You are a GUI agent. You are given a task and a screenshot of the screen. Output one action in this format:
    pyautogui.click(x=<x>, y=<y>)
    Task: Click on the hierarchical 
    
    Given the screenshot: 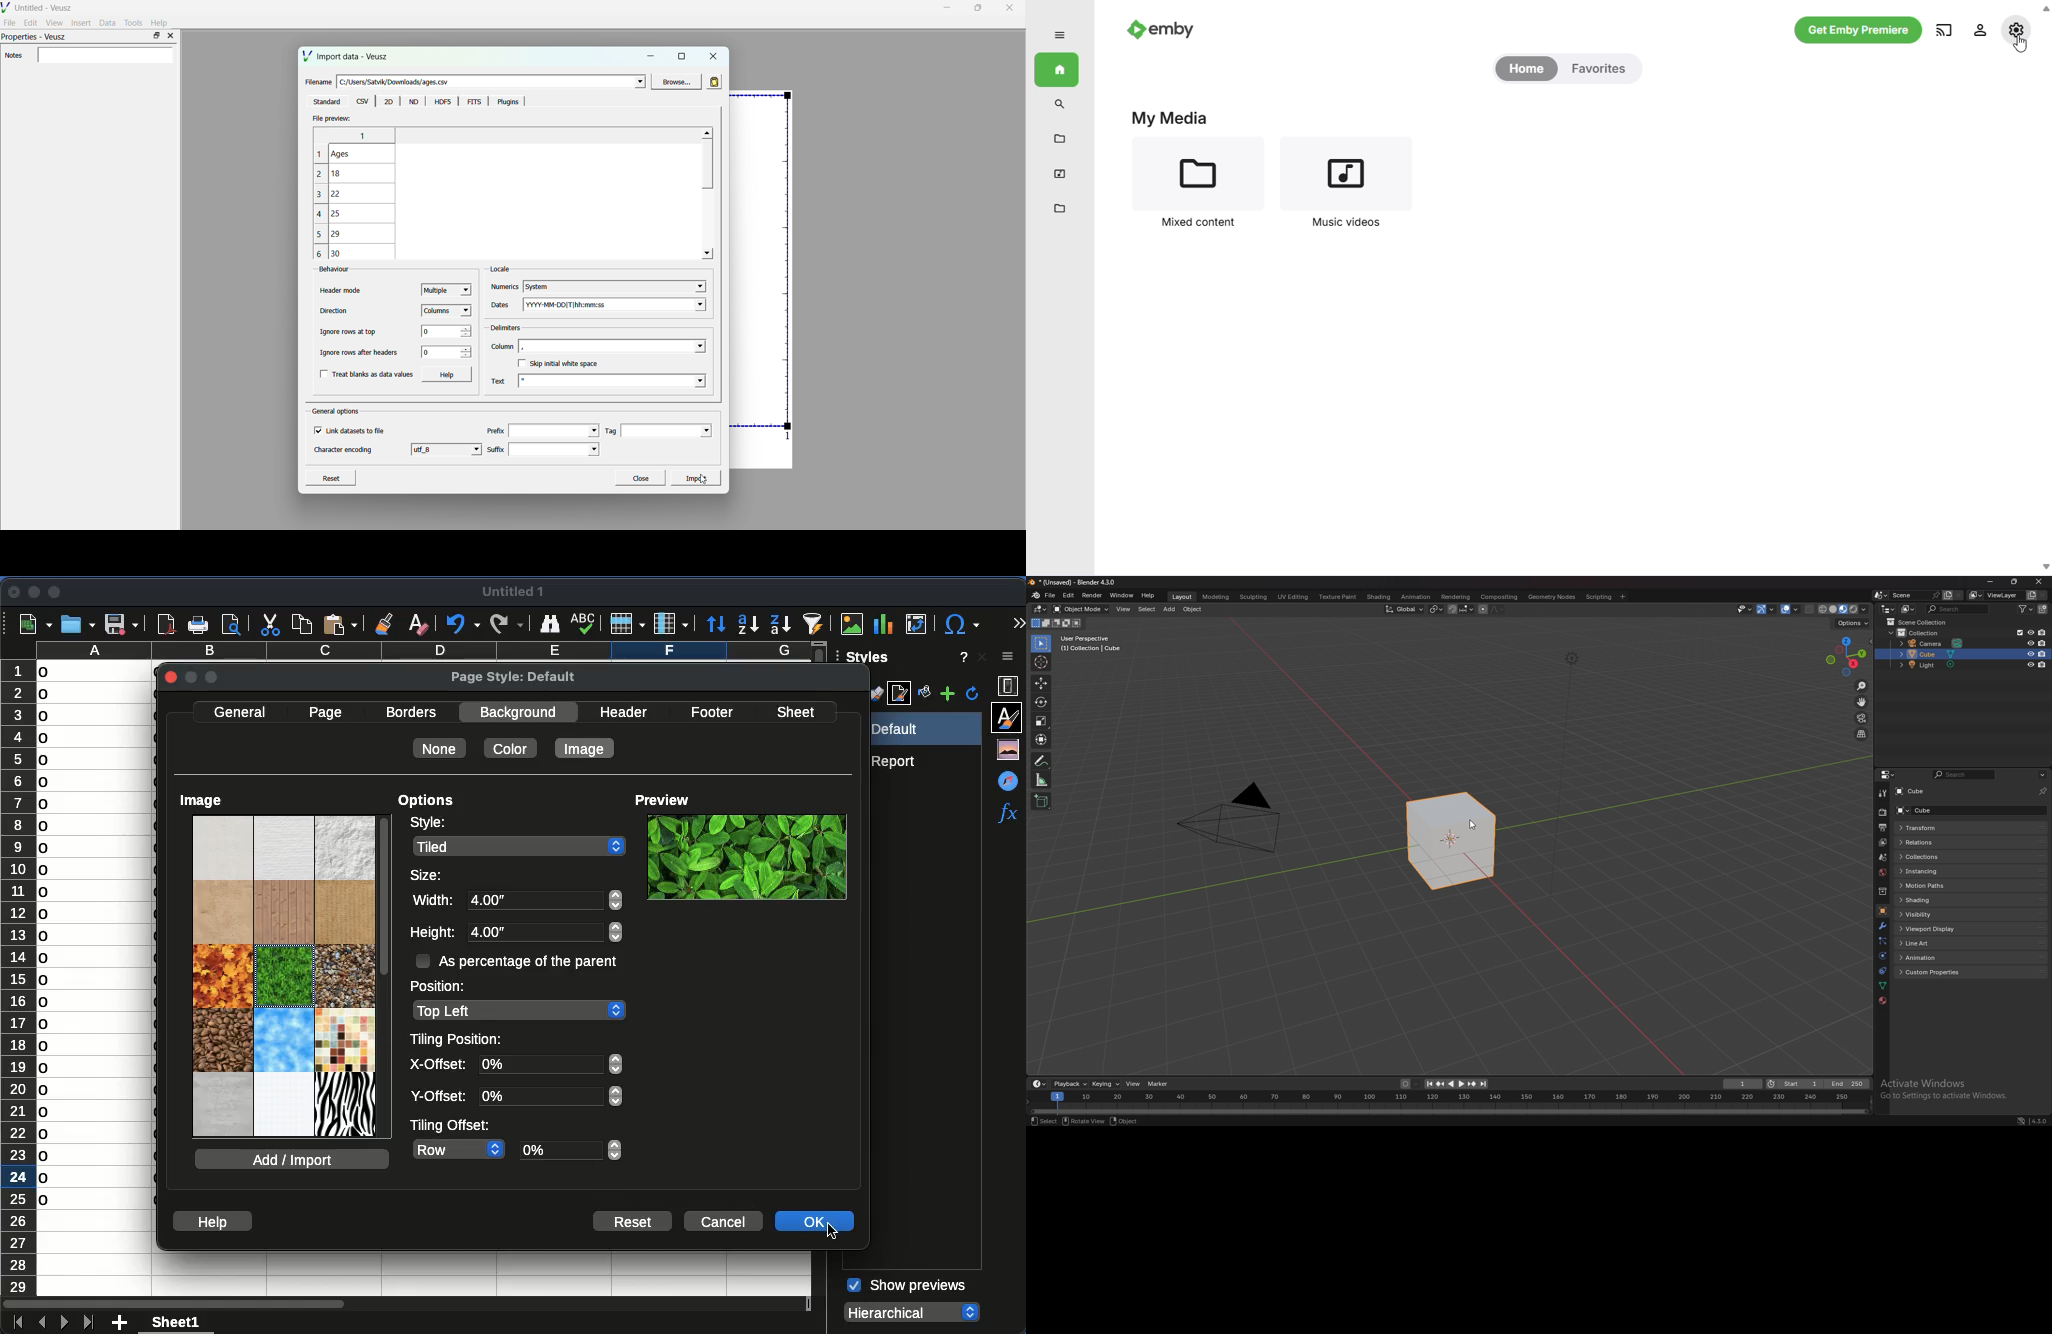 What is the action you would take?
    pyautogui.click(x=914, y=1311)
    